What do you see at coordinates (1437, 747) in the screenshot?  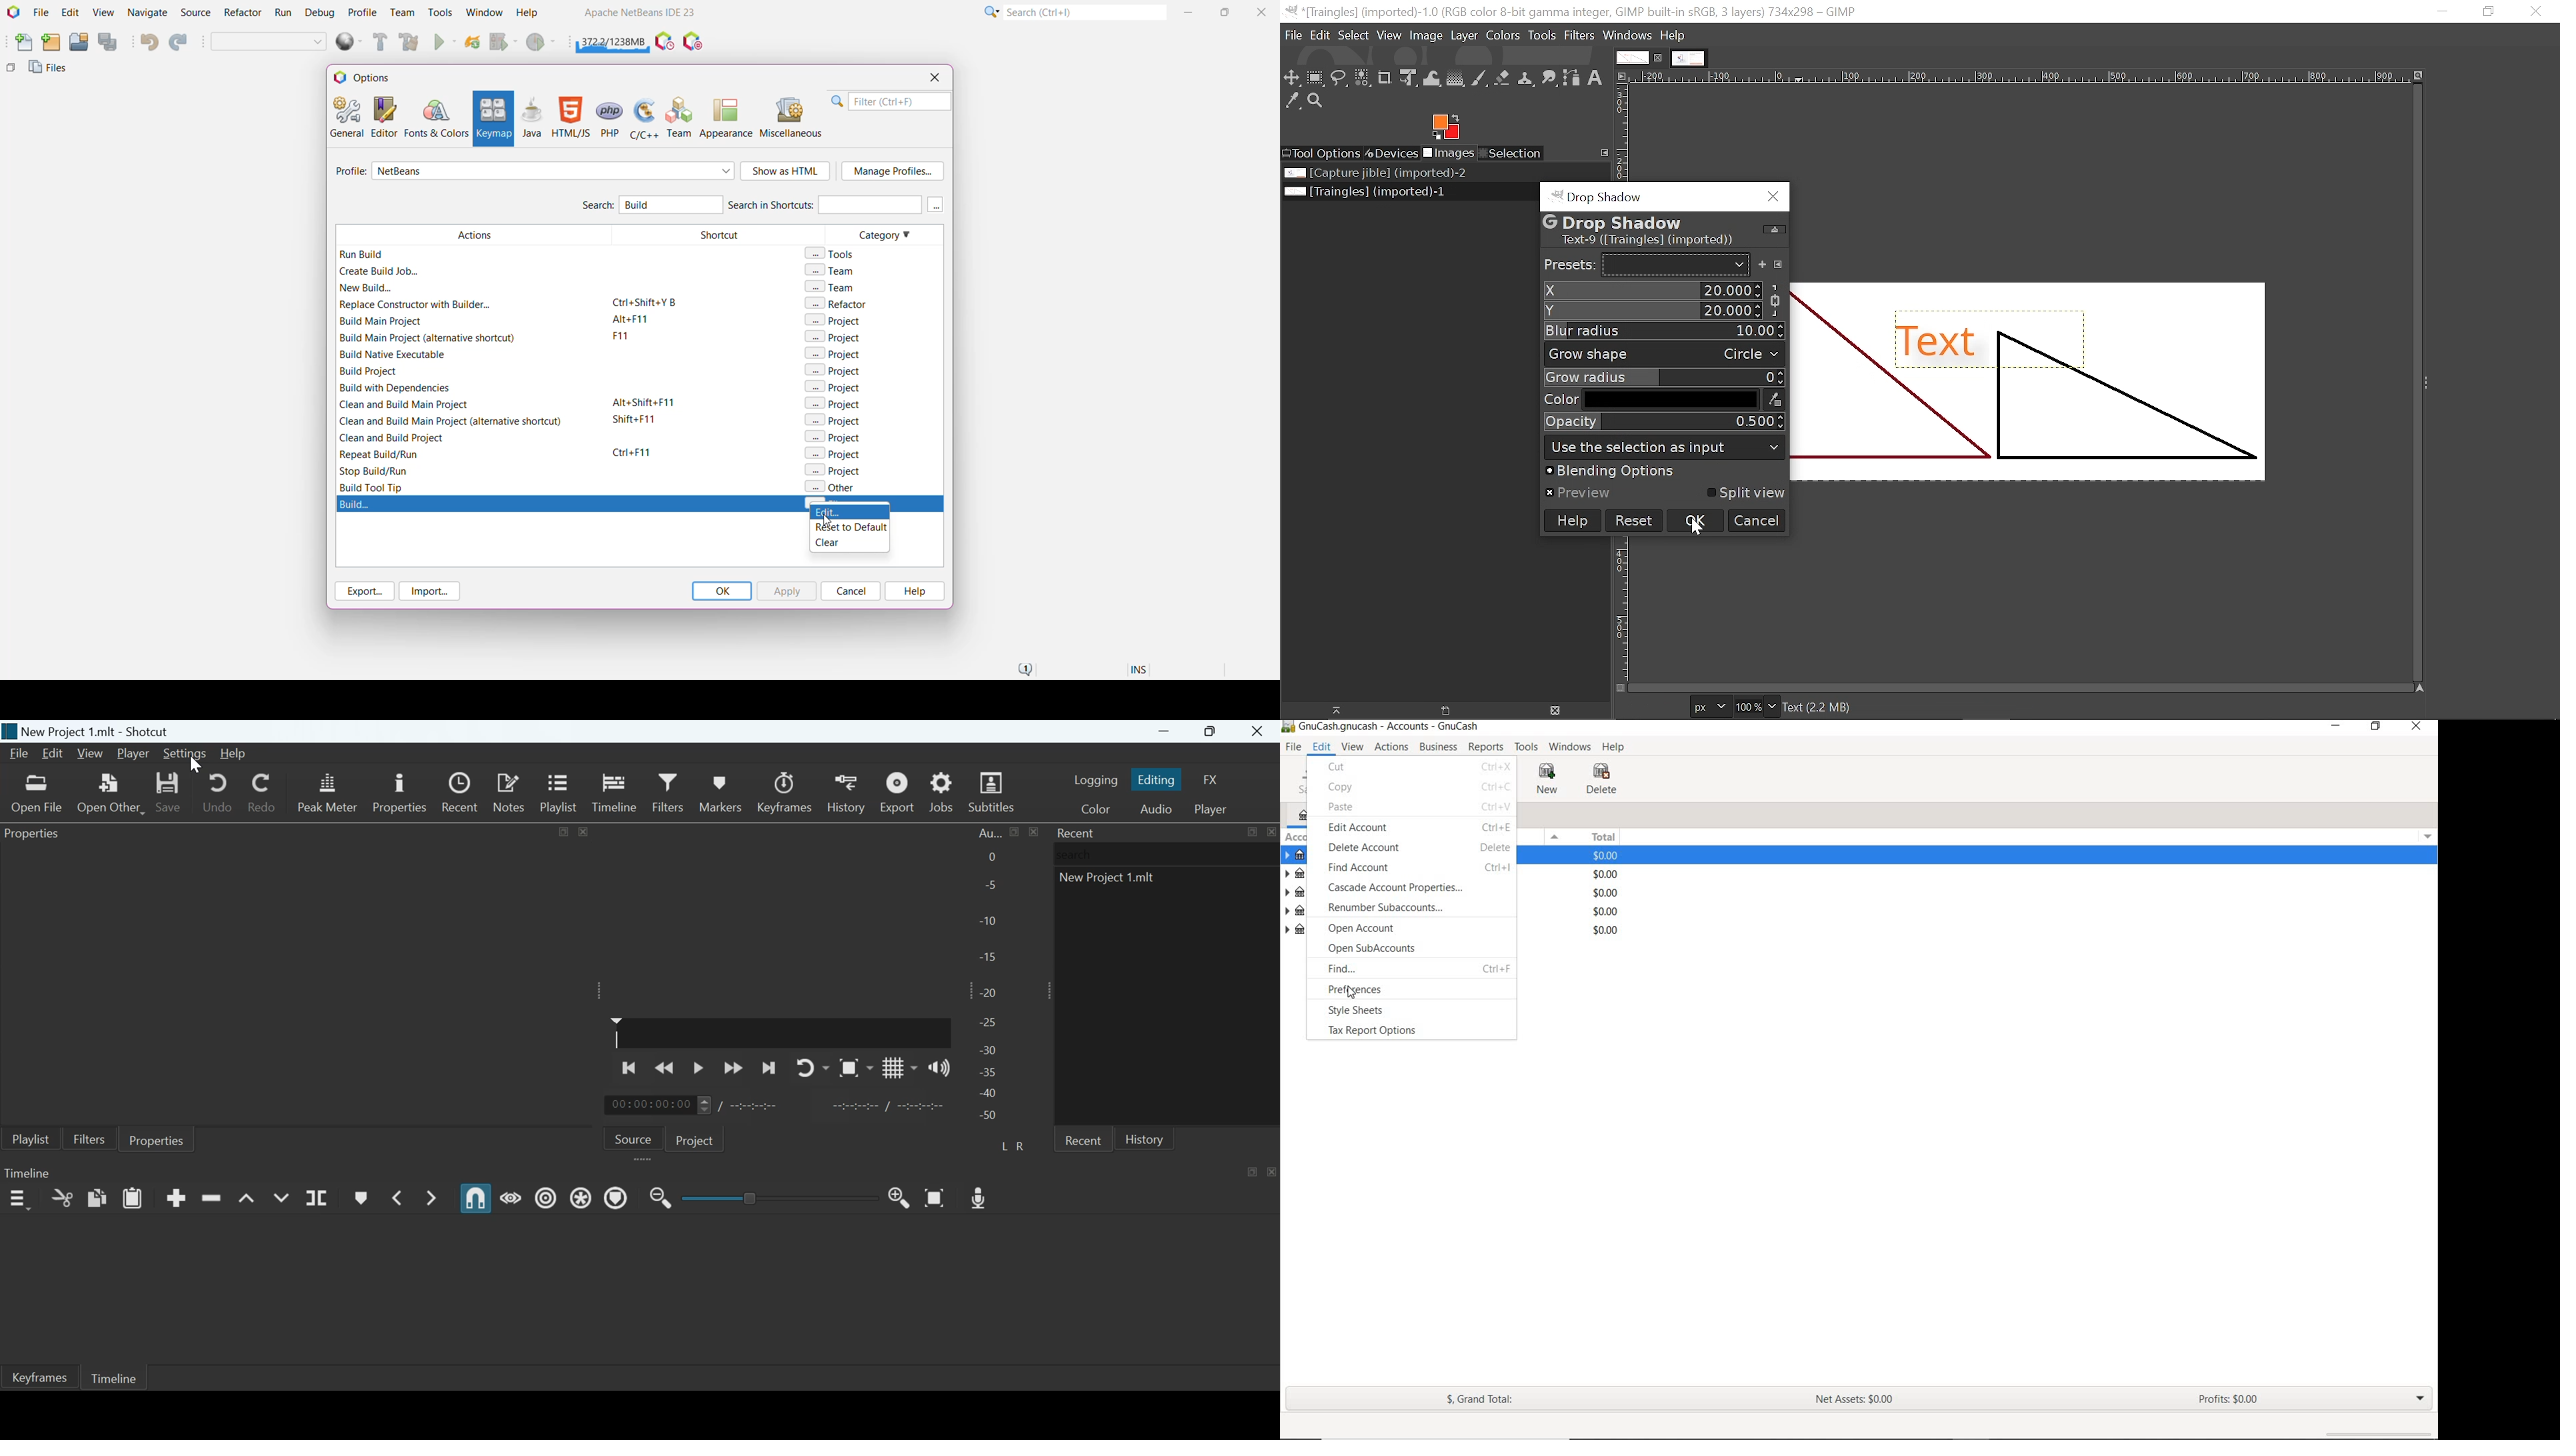 I see `BUSIINESS` at bounding box center [1437, 747].